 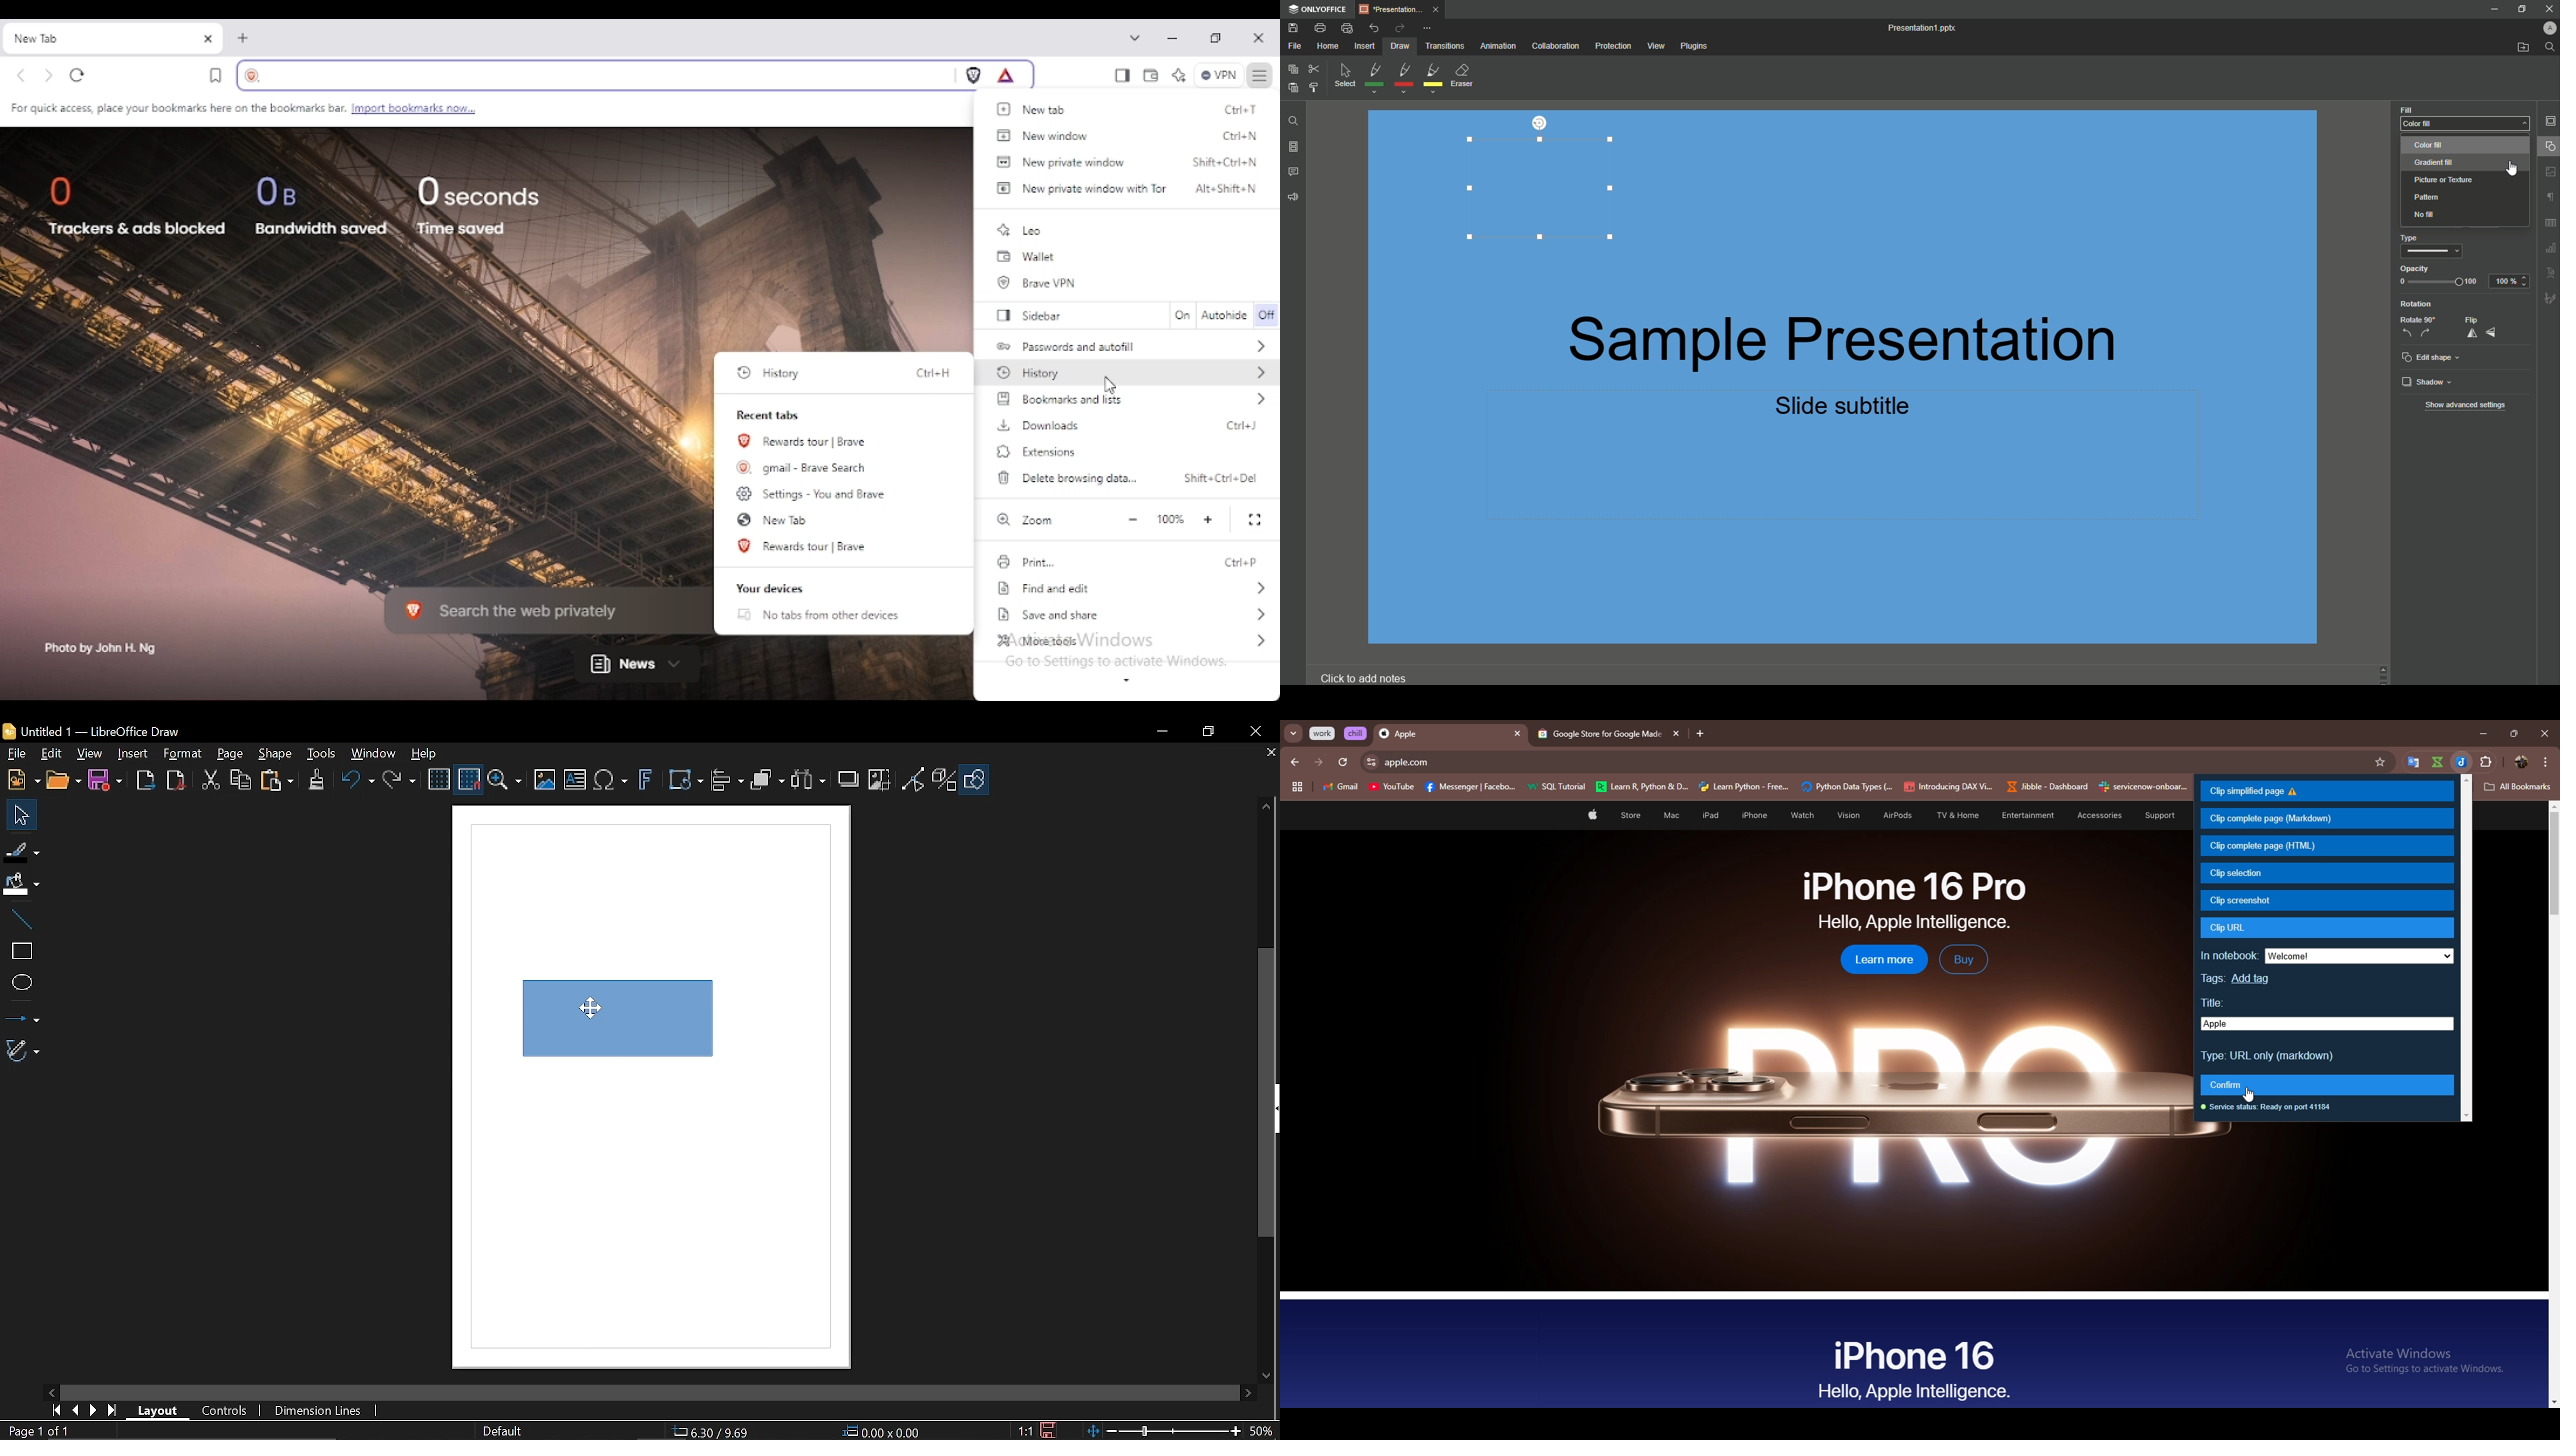 I want to click on YouTube, so click(x=1391, y=789).